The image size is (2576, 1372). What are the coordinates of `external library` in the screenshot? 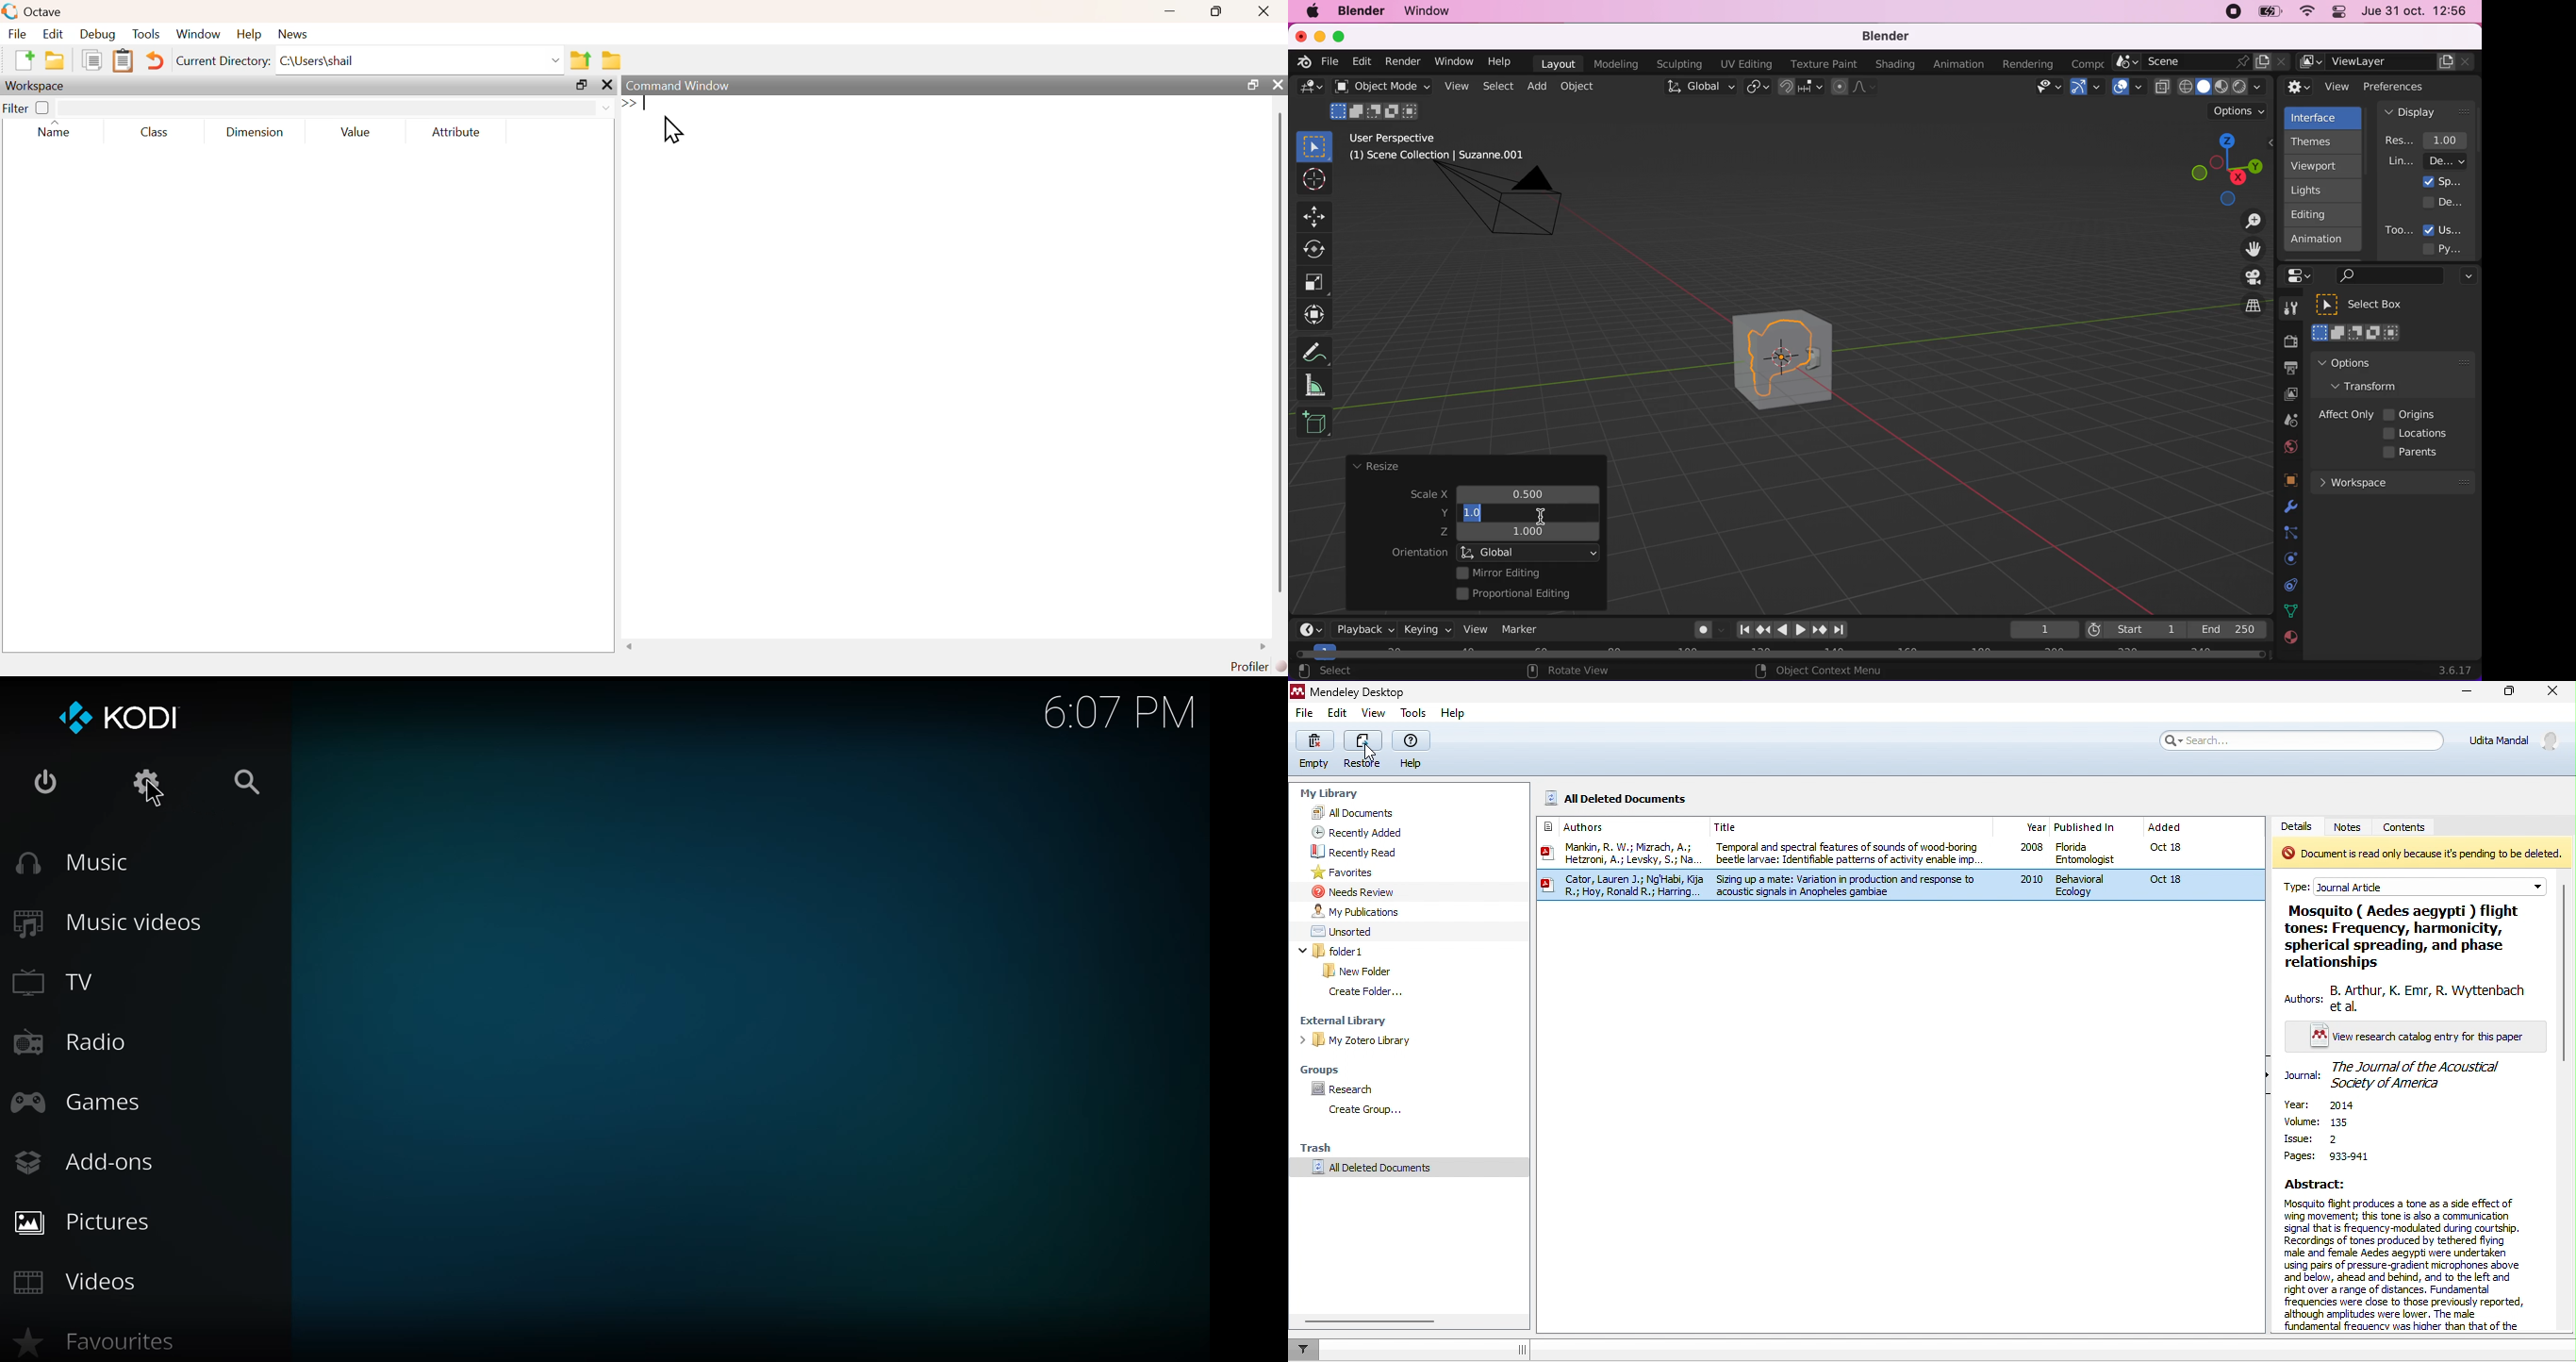 It's located at (1350, 1017).